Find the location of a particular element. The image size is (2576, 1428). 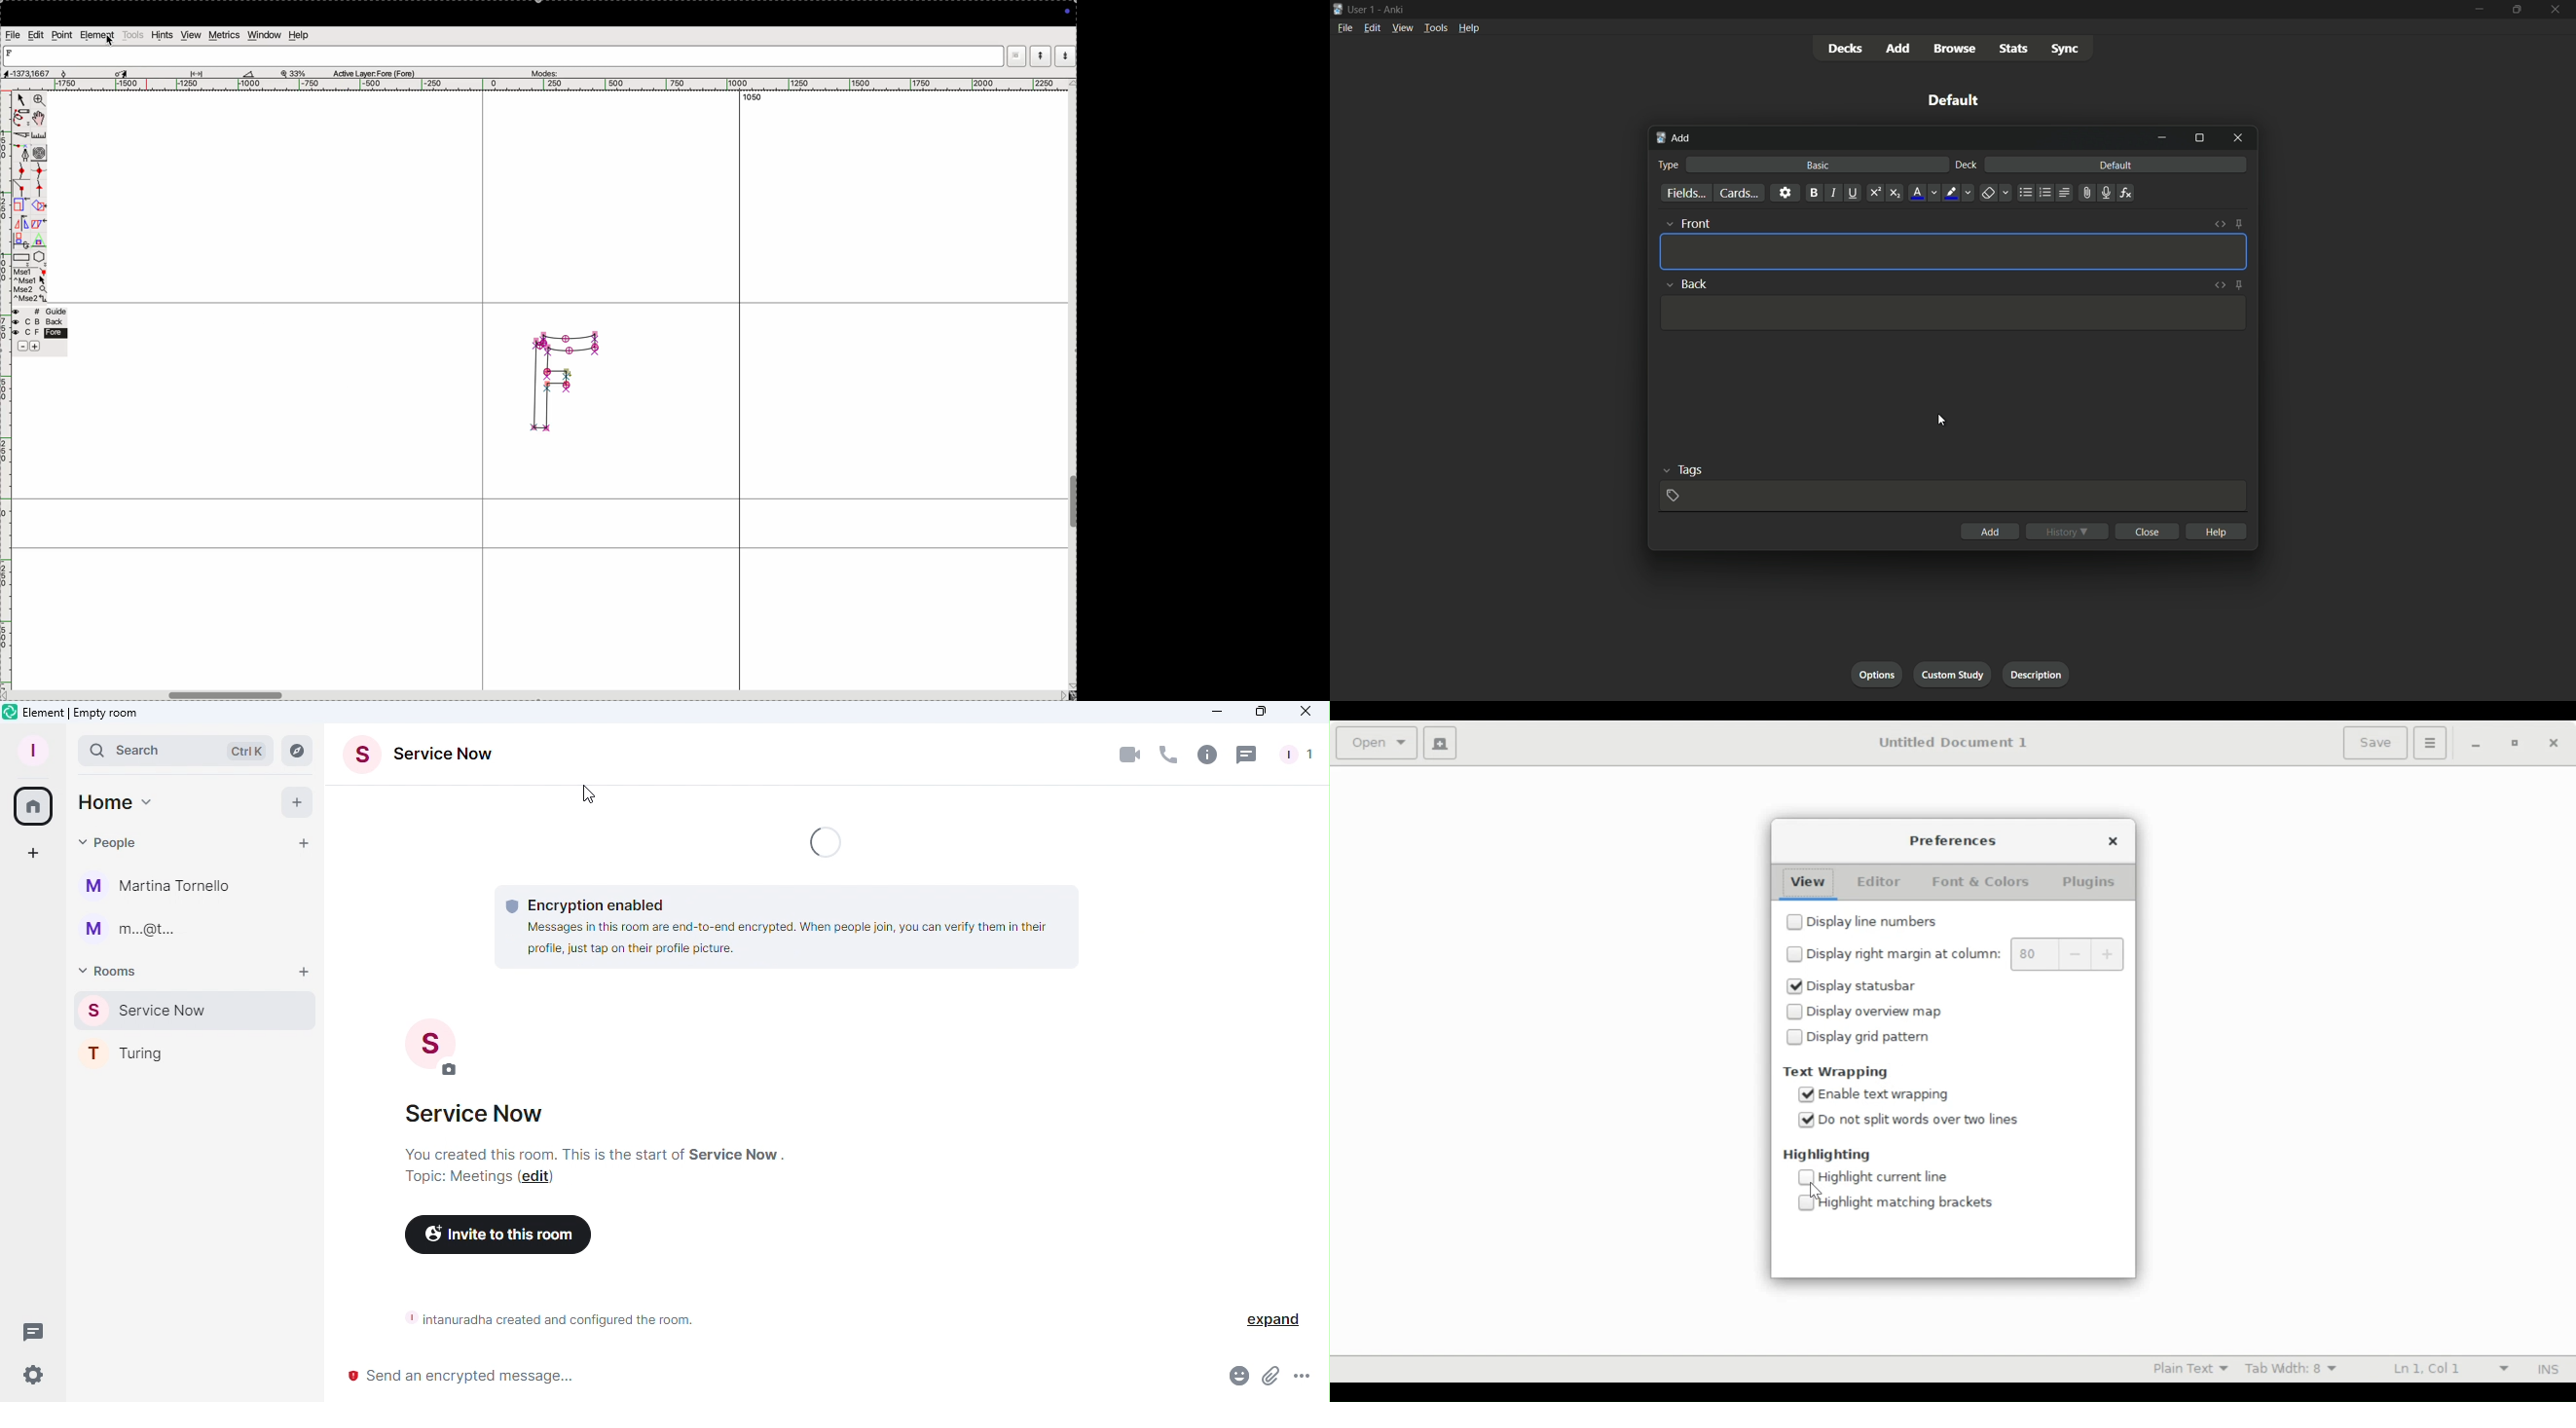

curves is located at coordinates (40, 154).